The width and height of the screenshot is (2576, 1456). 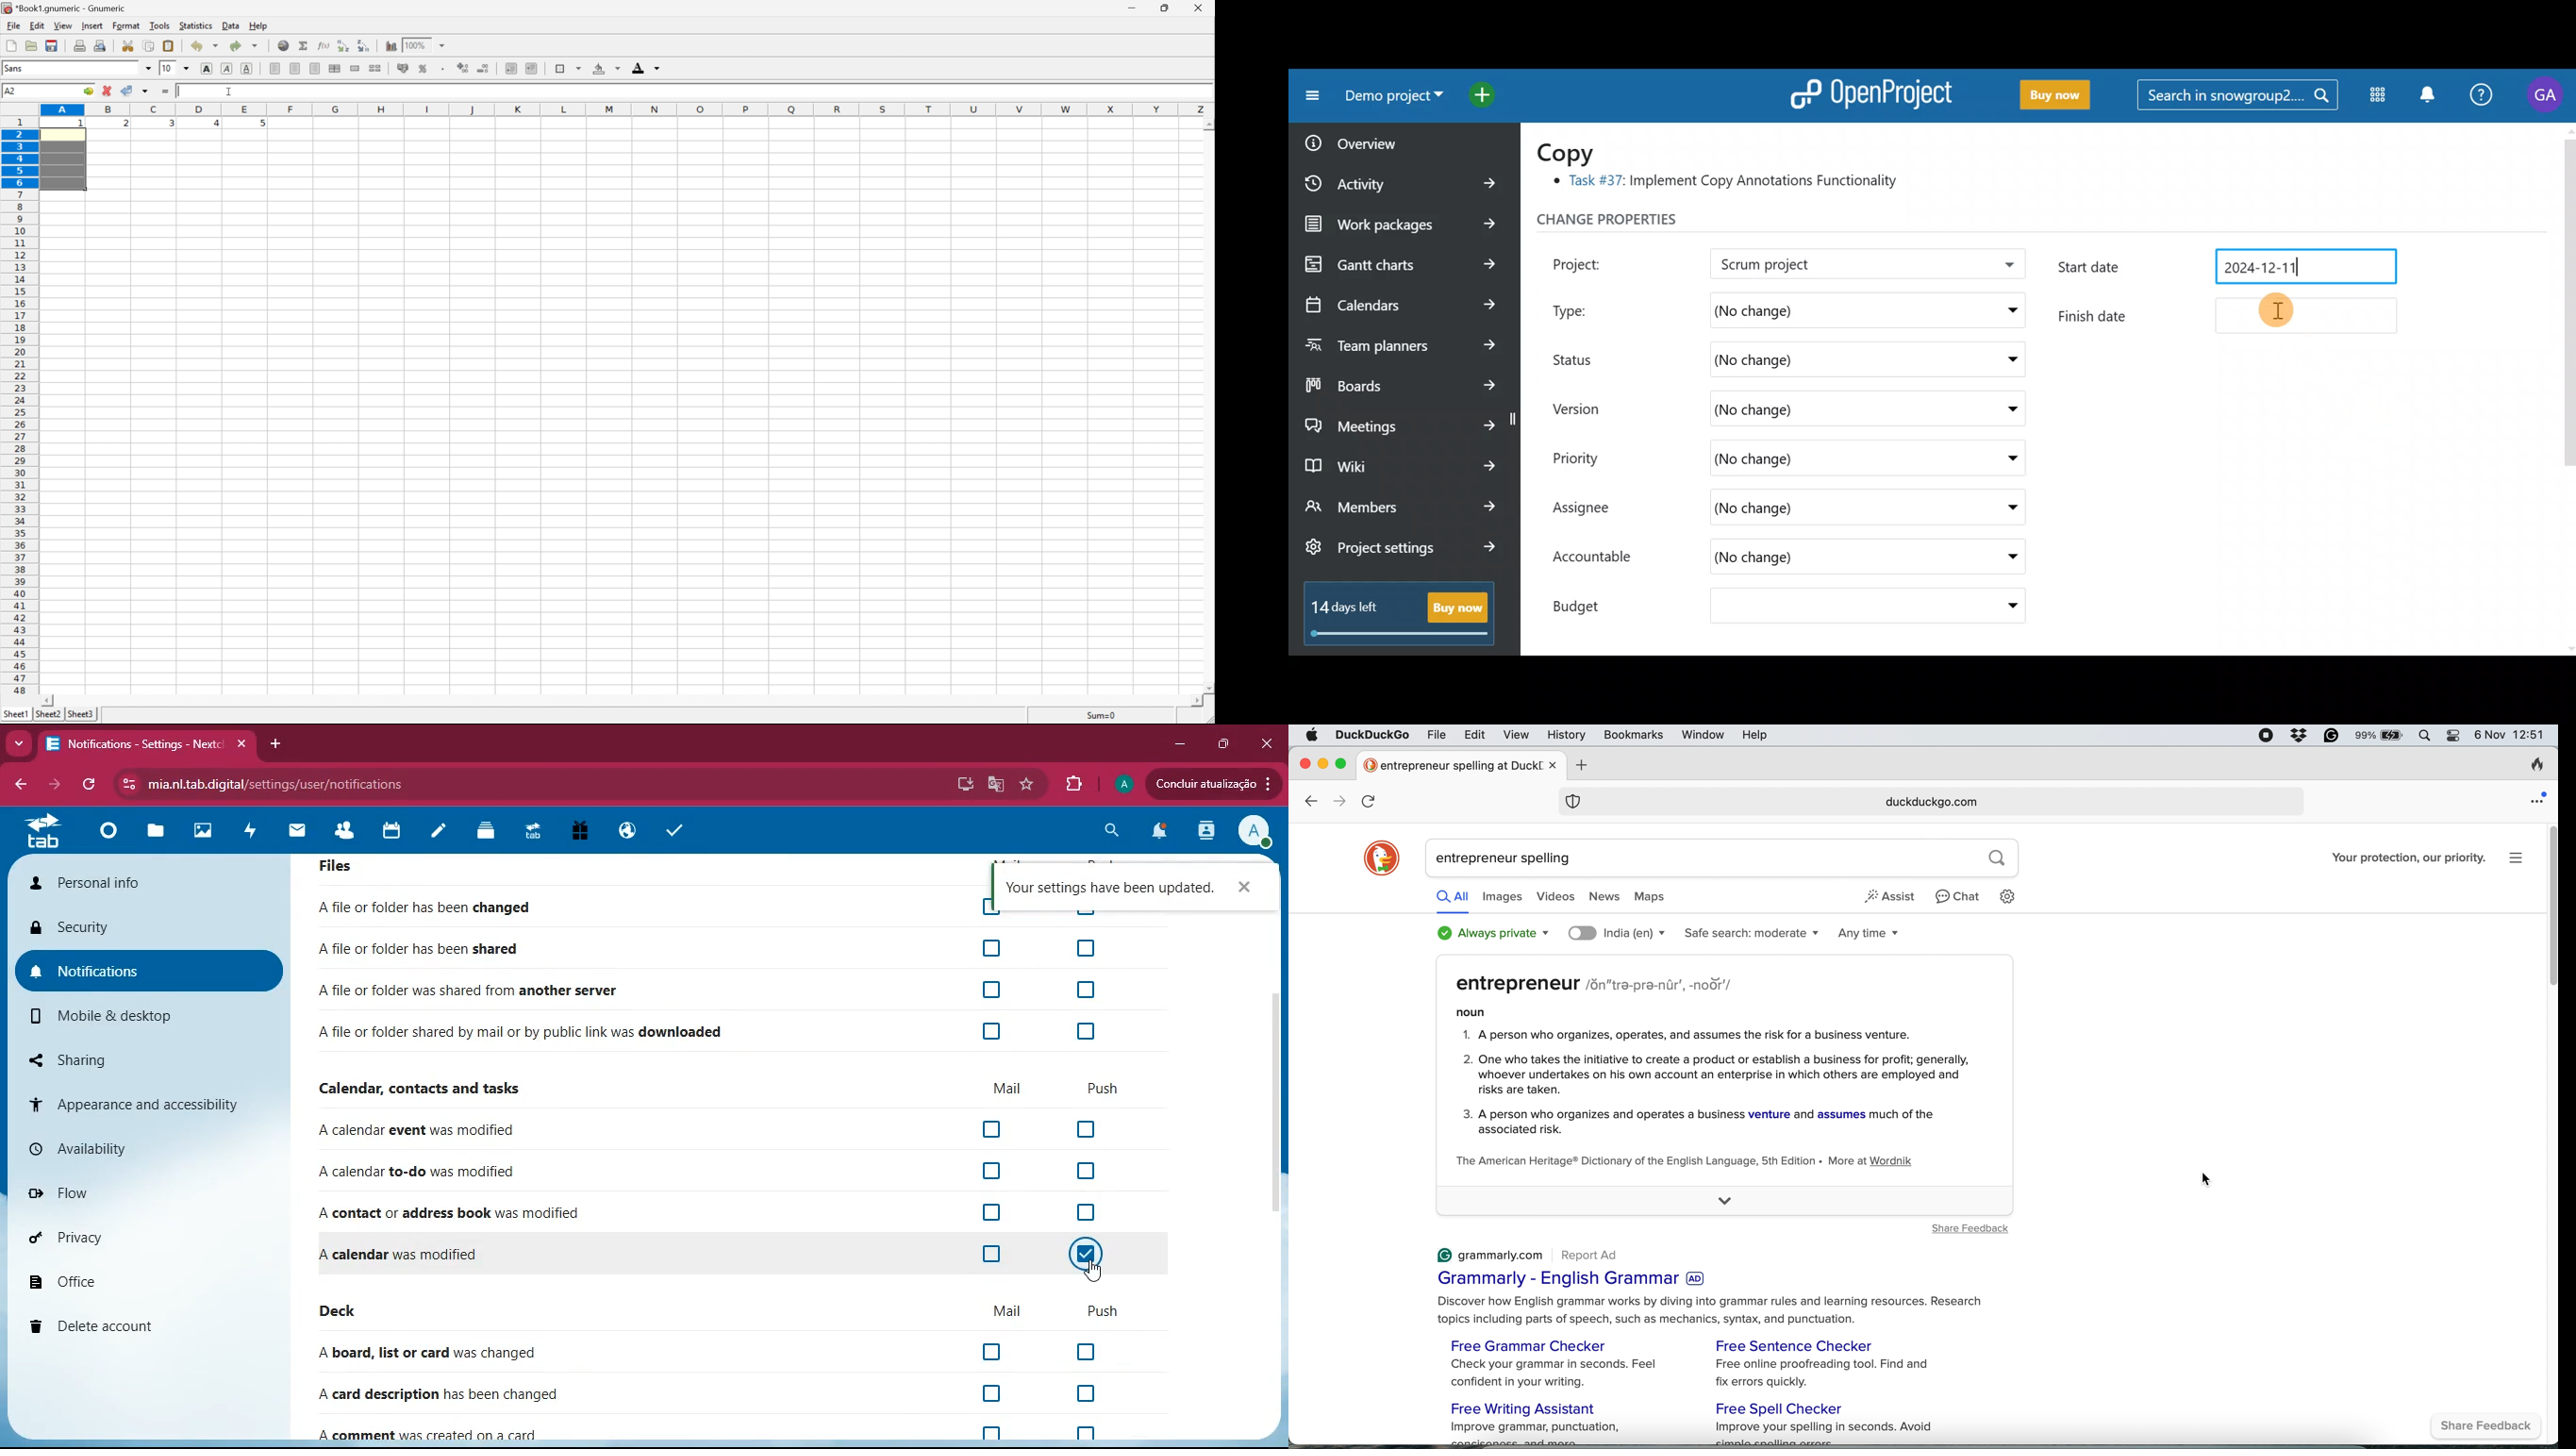 What do you see at coordinates (205, 45) in the screenshot?
I see `undo` at bounding box center [205, 45].